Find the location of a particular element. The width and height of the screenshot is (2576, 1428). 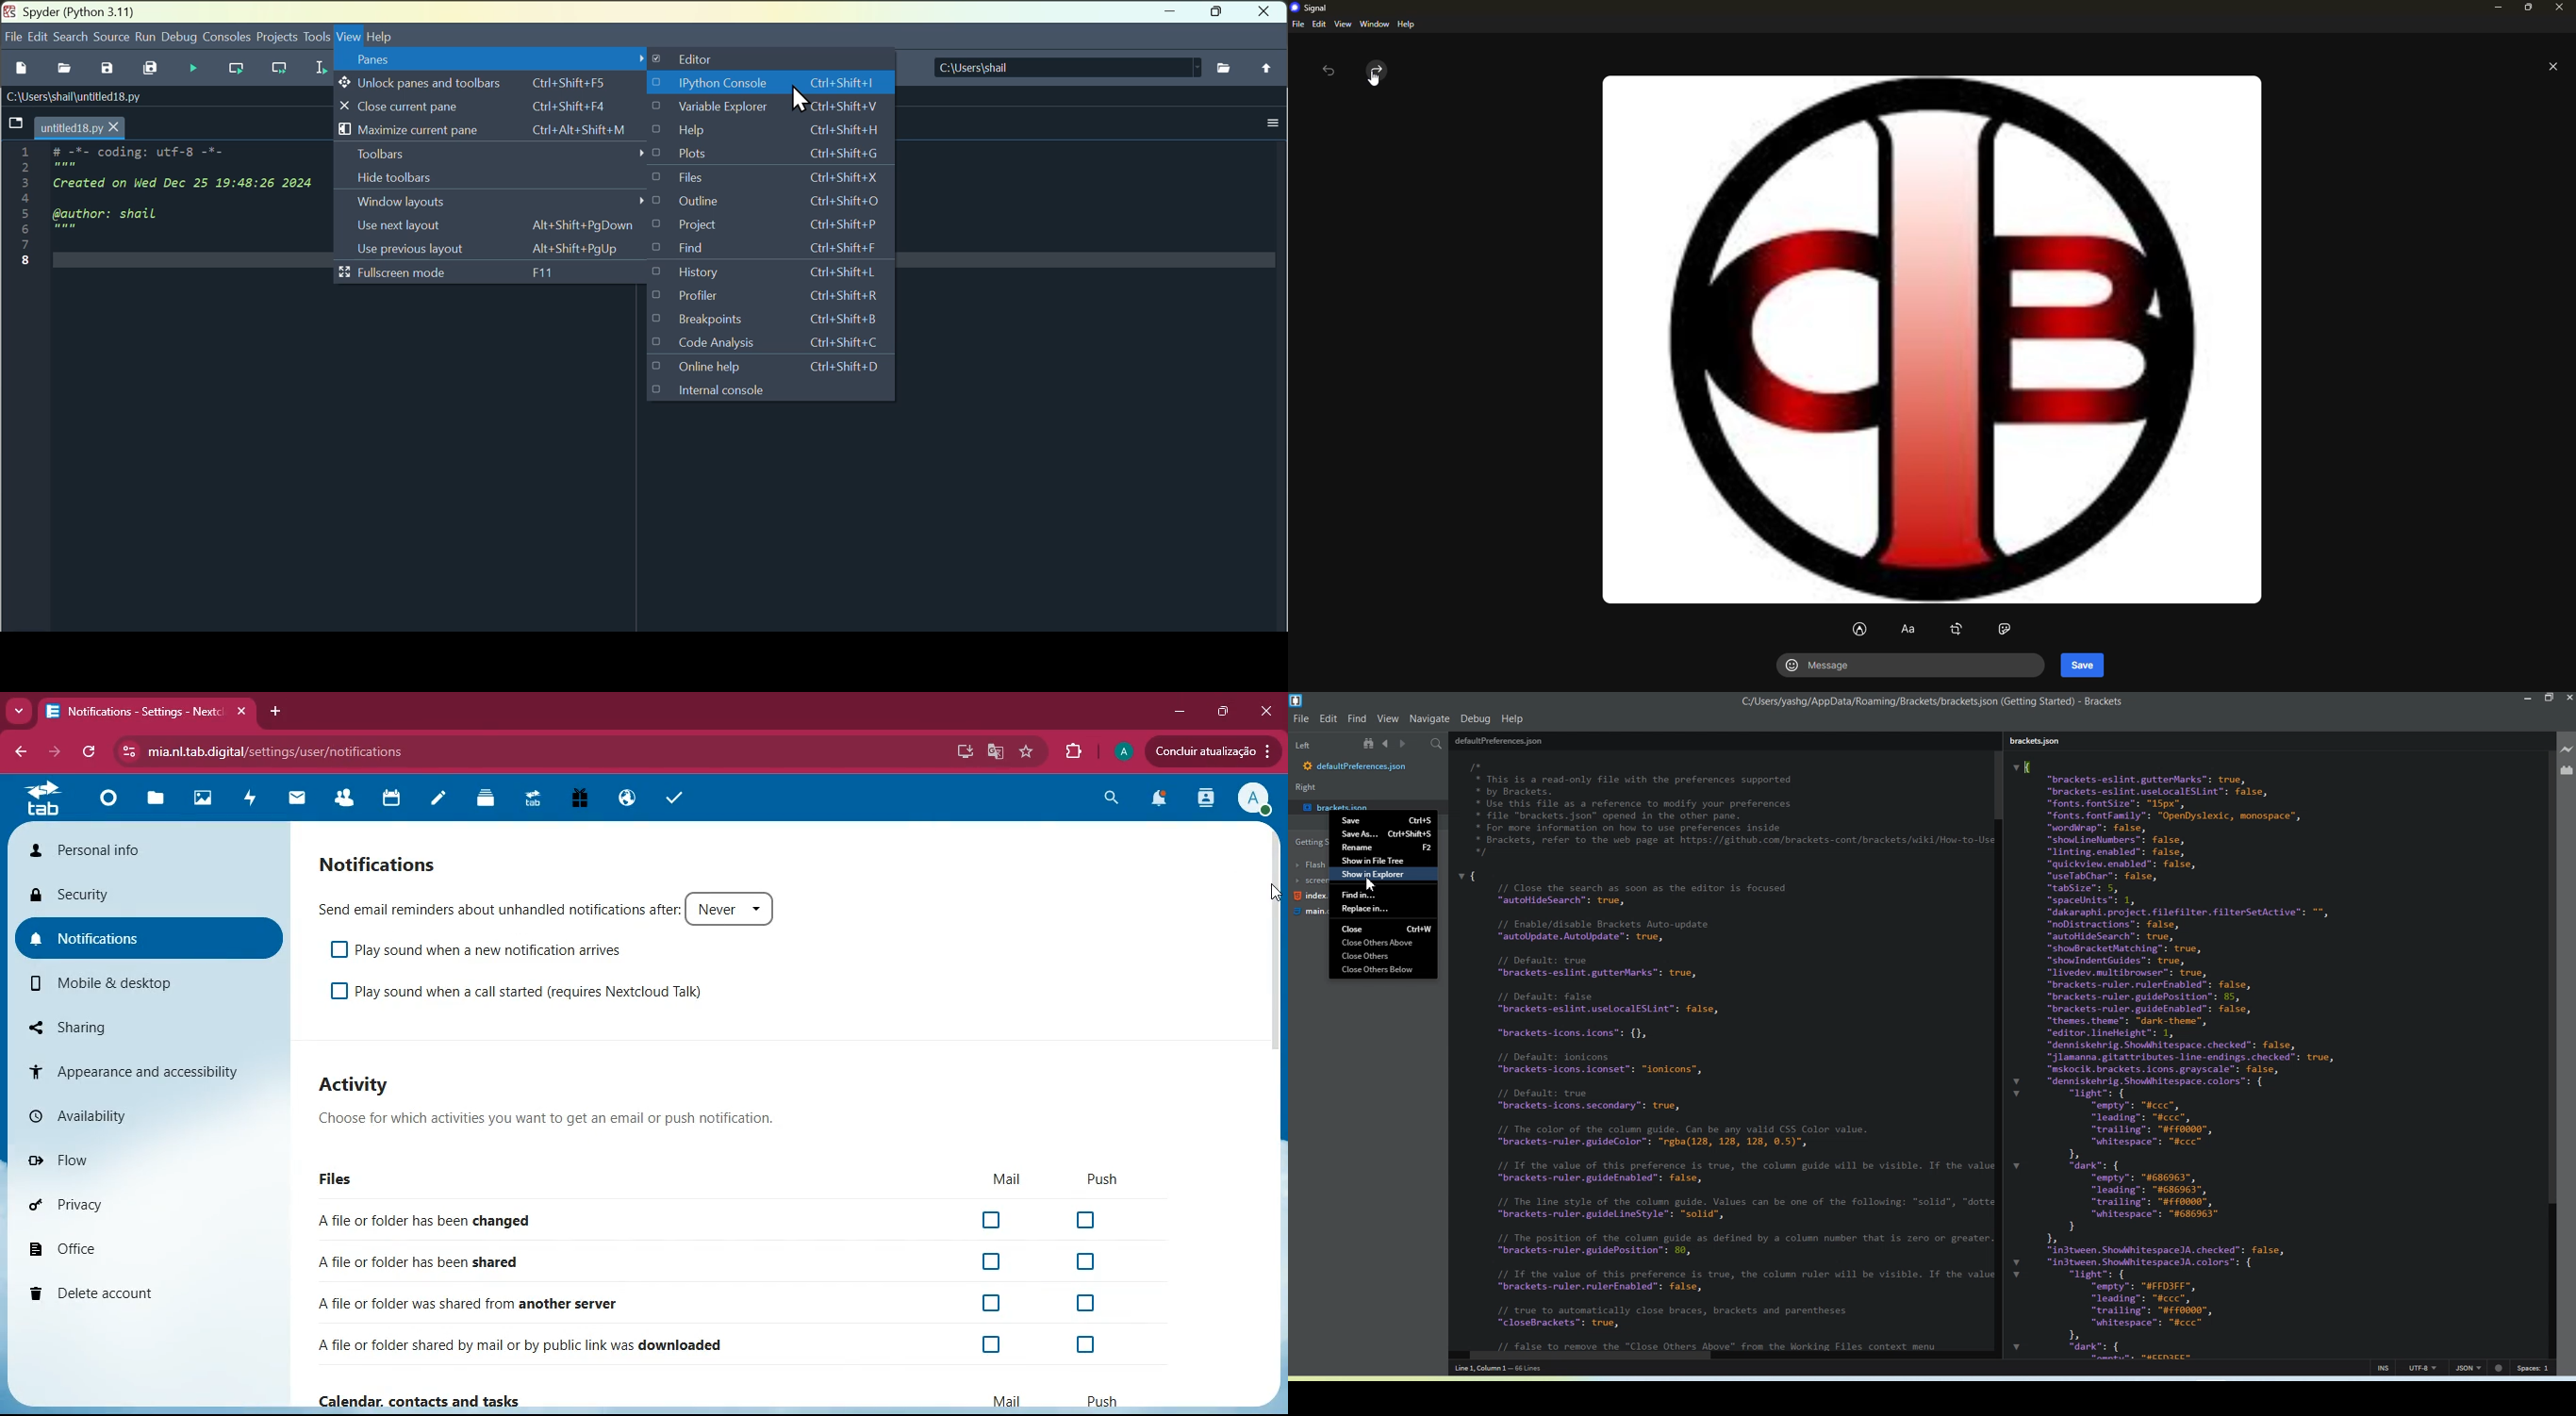

mail is located at coordinates (1010, 1178).